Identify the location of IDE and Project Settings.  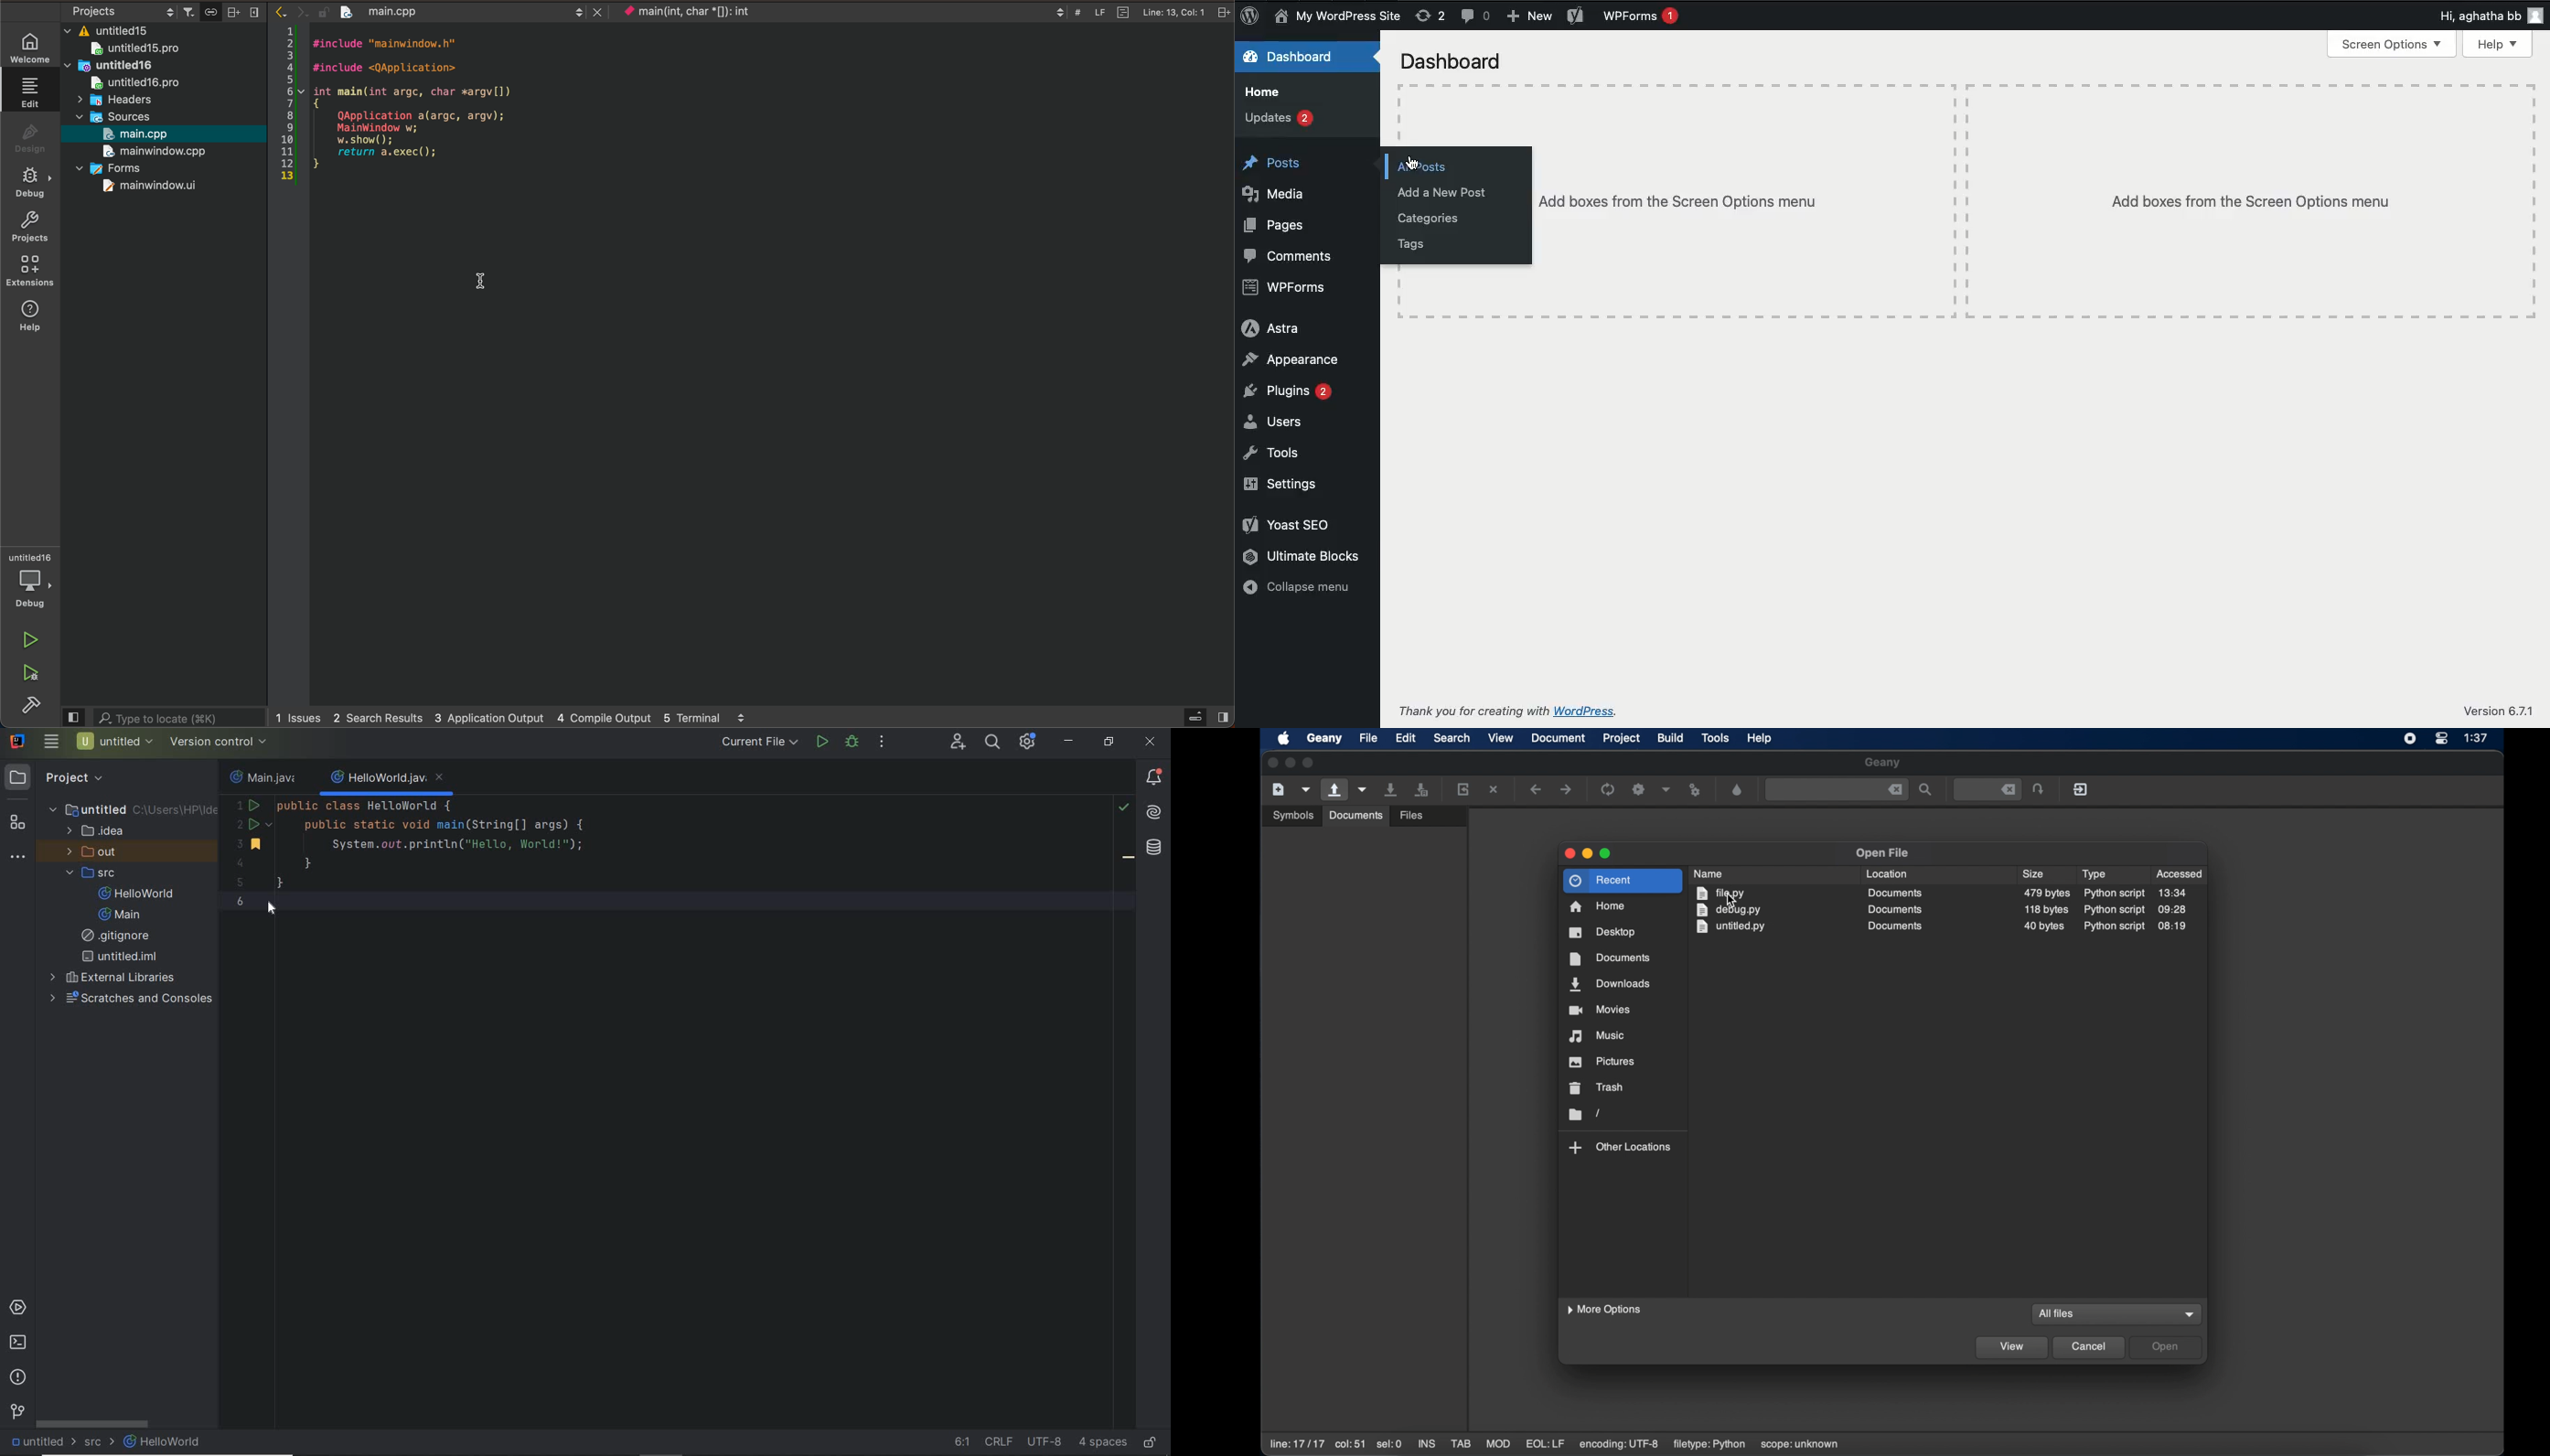
(1027, 741).